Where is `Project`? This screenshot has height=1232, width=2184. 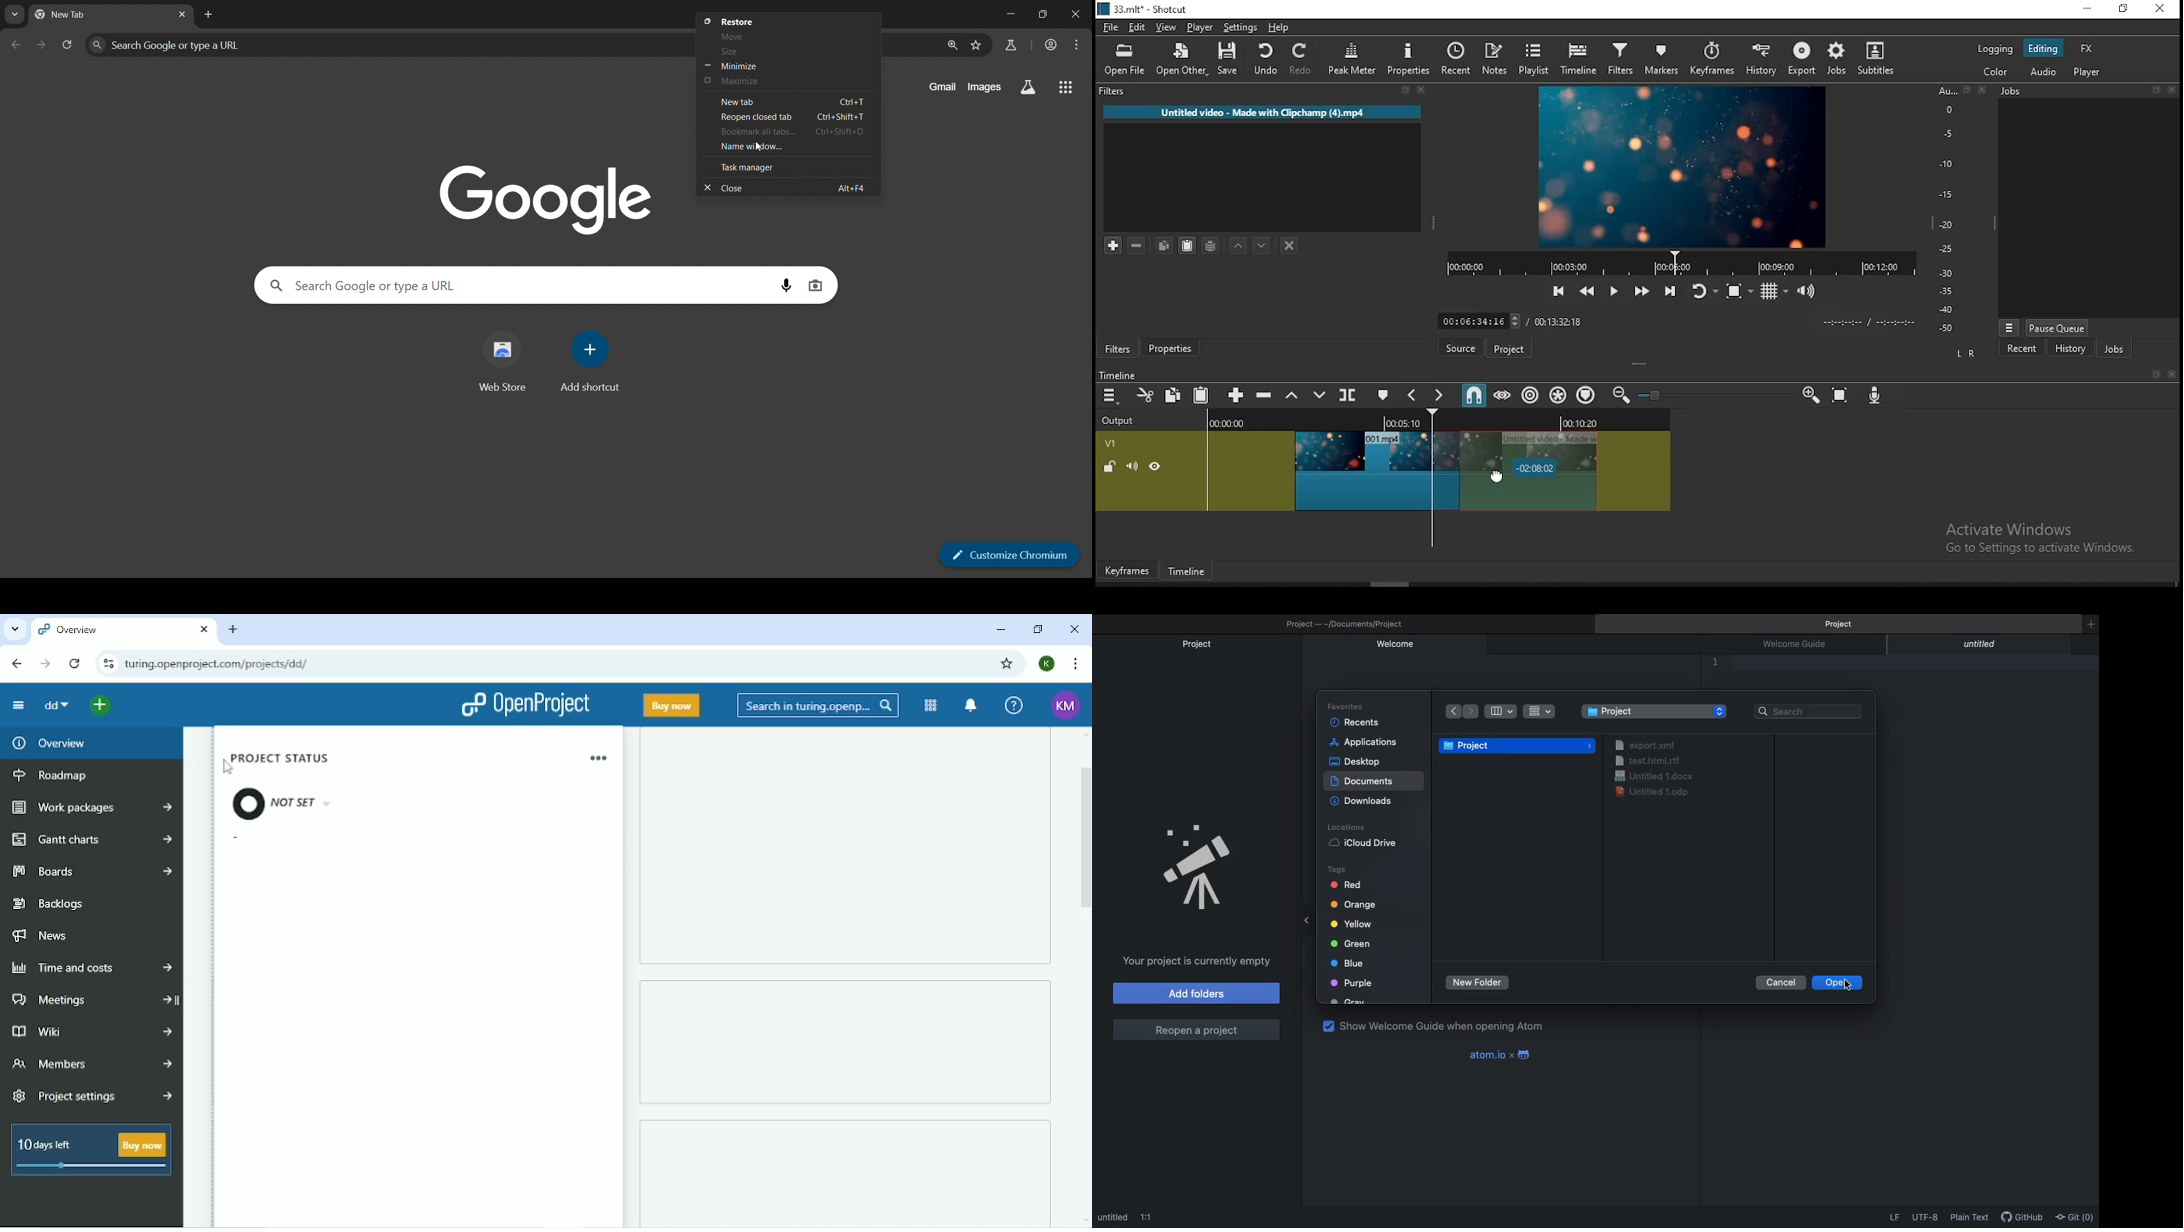 Project is located at coordinates (1200, 645).